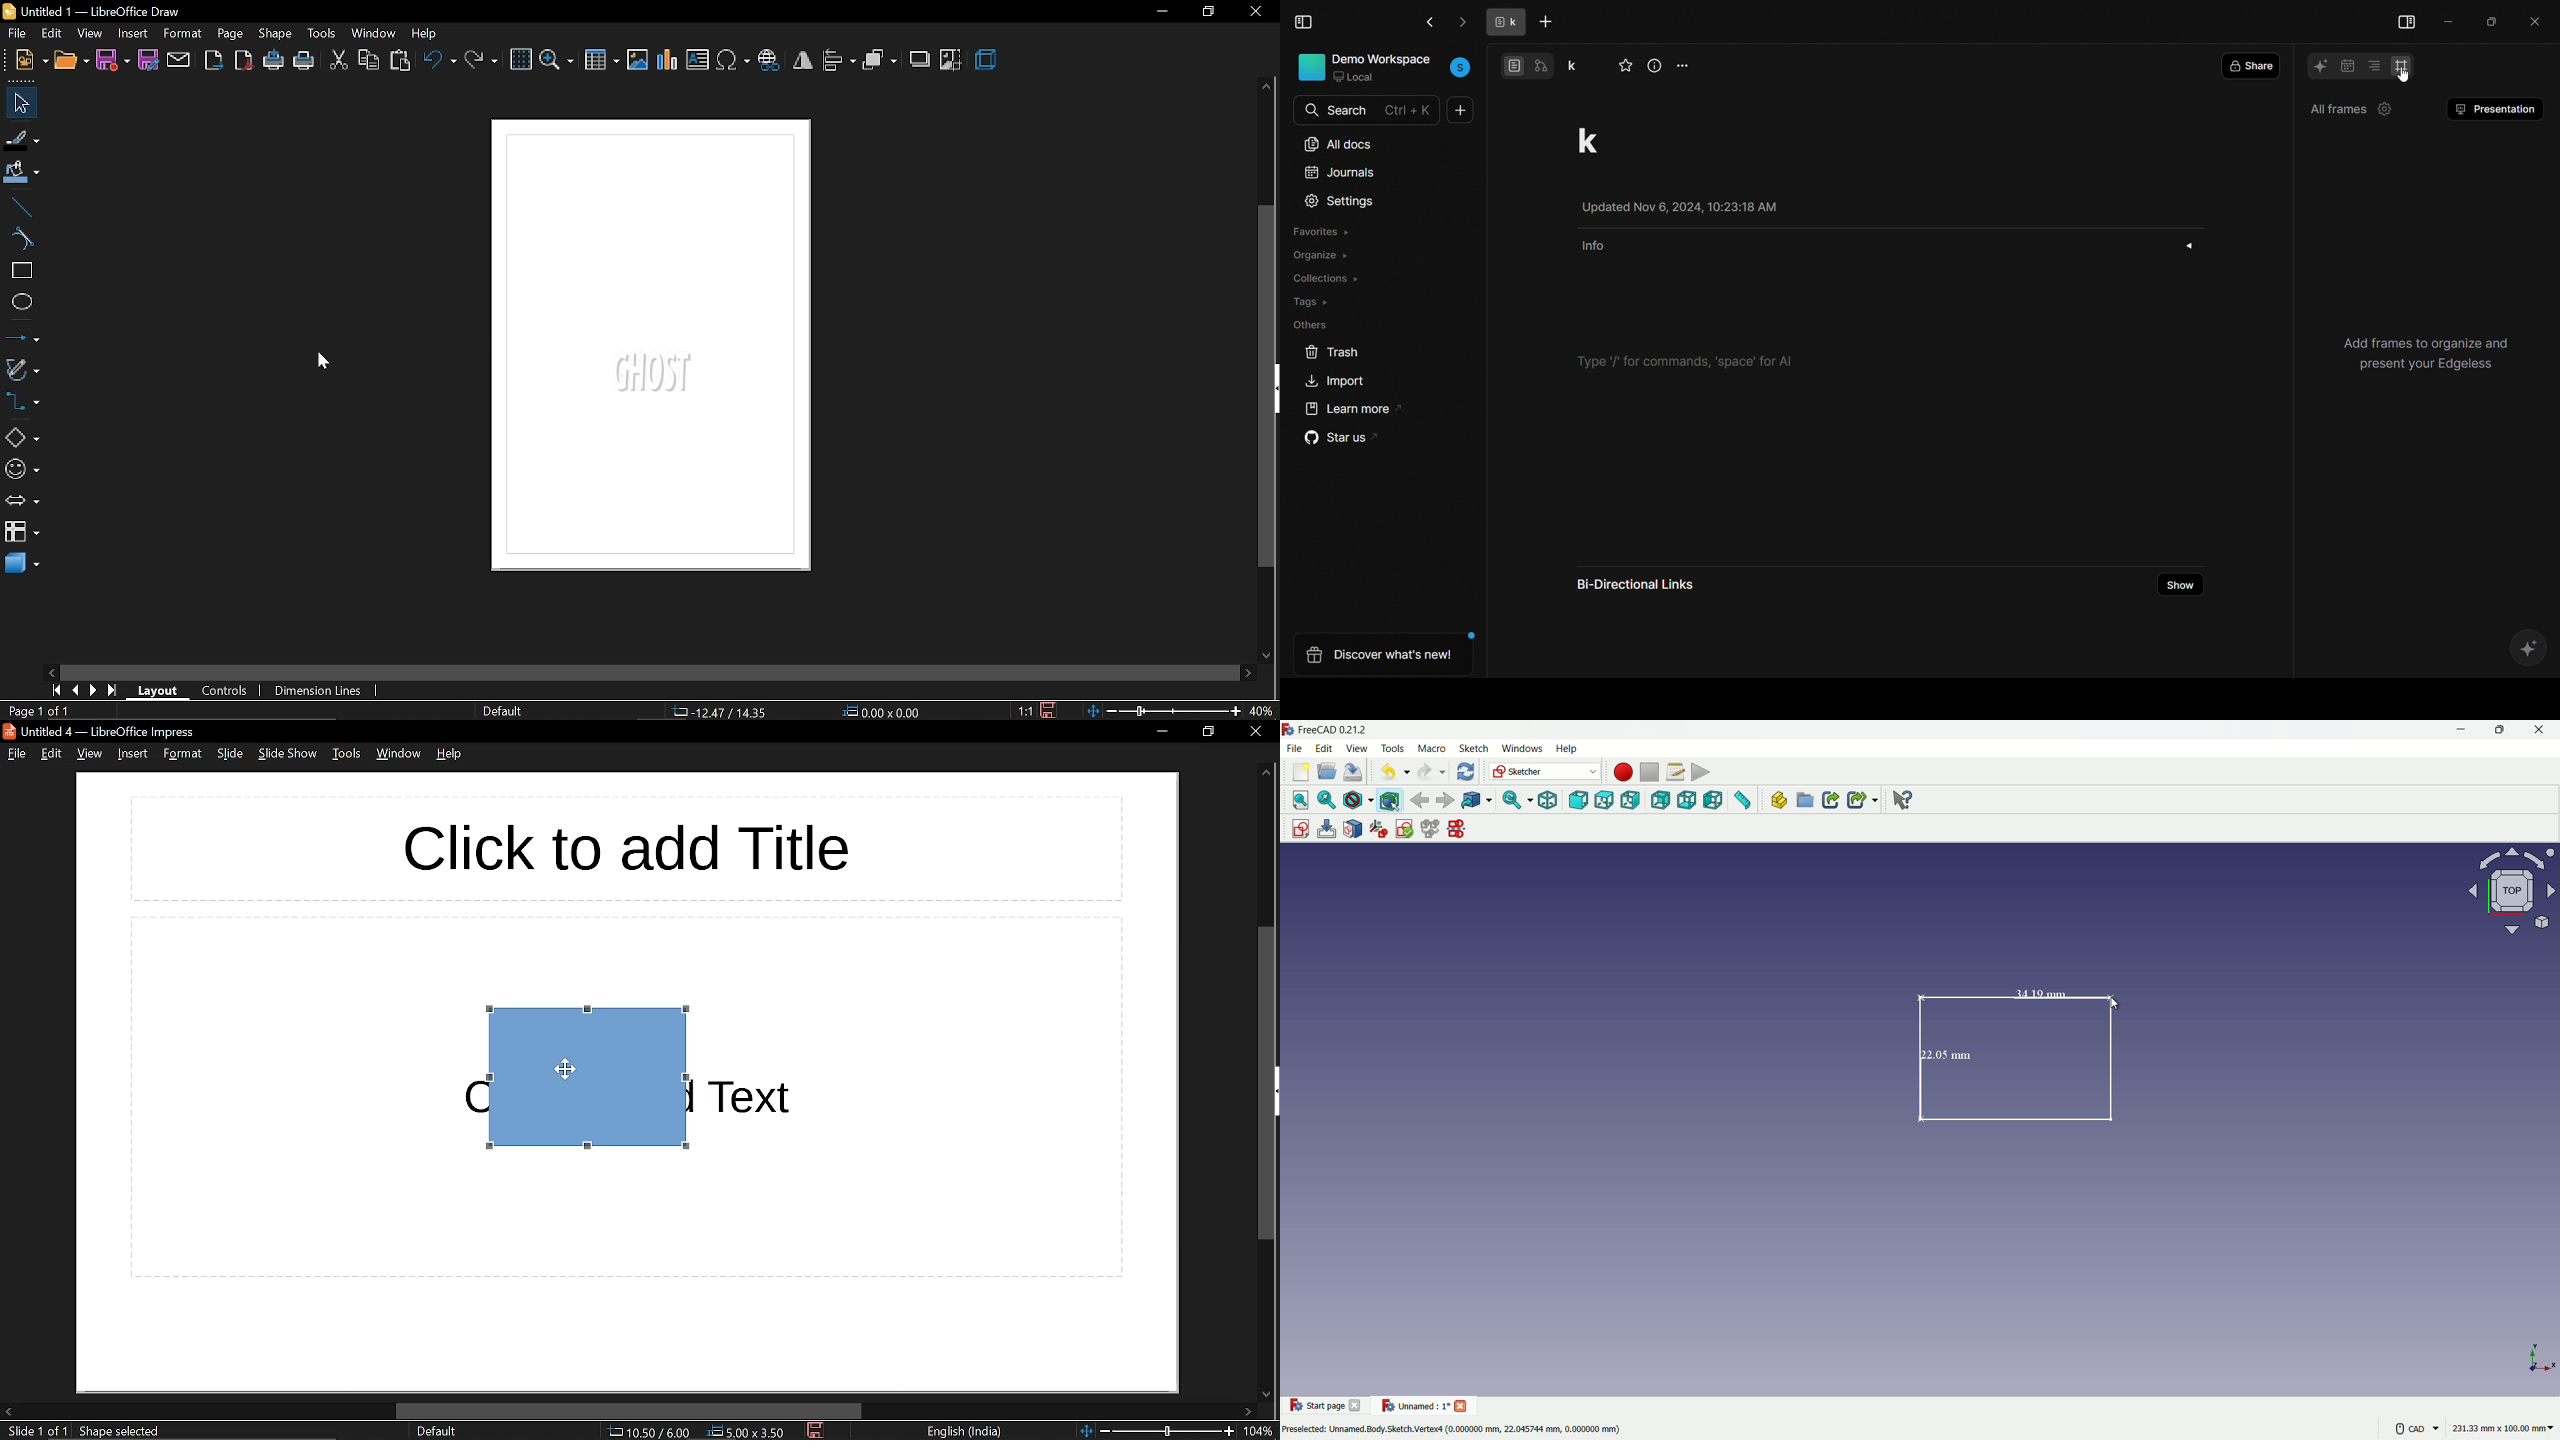 Image resolution: width=2576 pixels, height=1456 pixels. Describe the element at coordinates (436, 1431) in the screenshot. I see `page style` at that location.